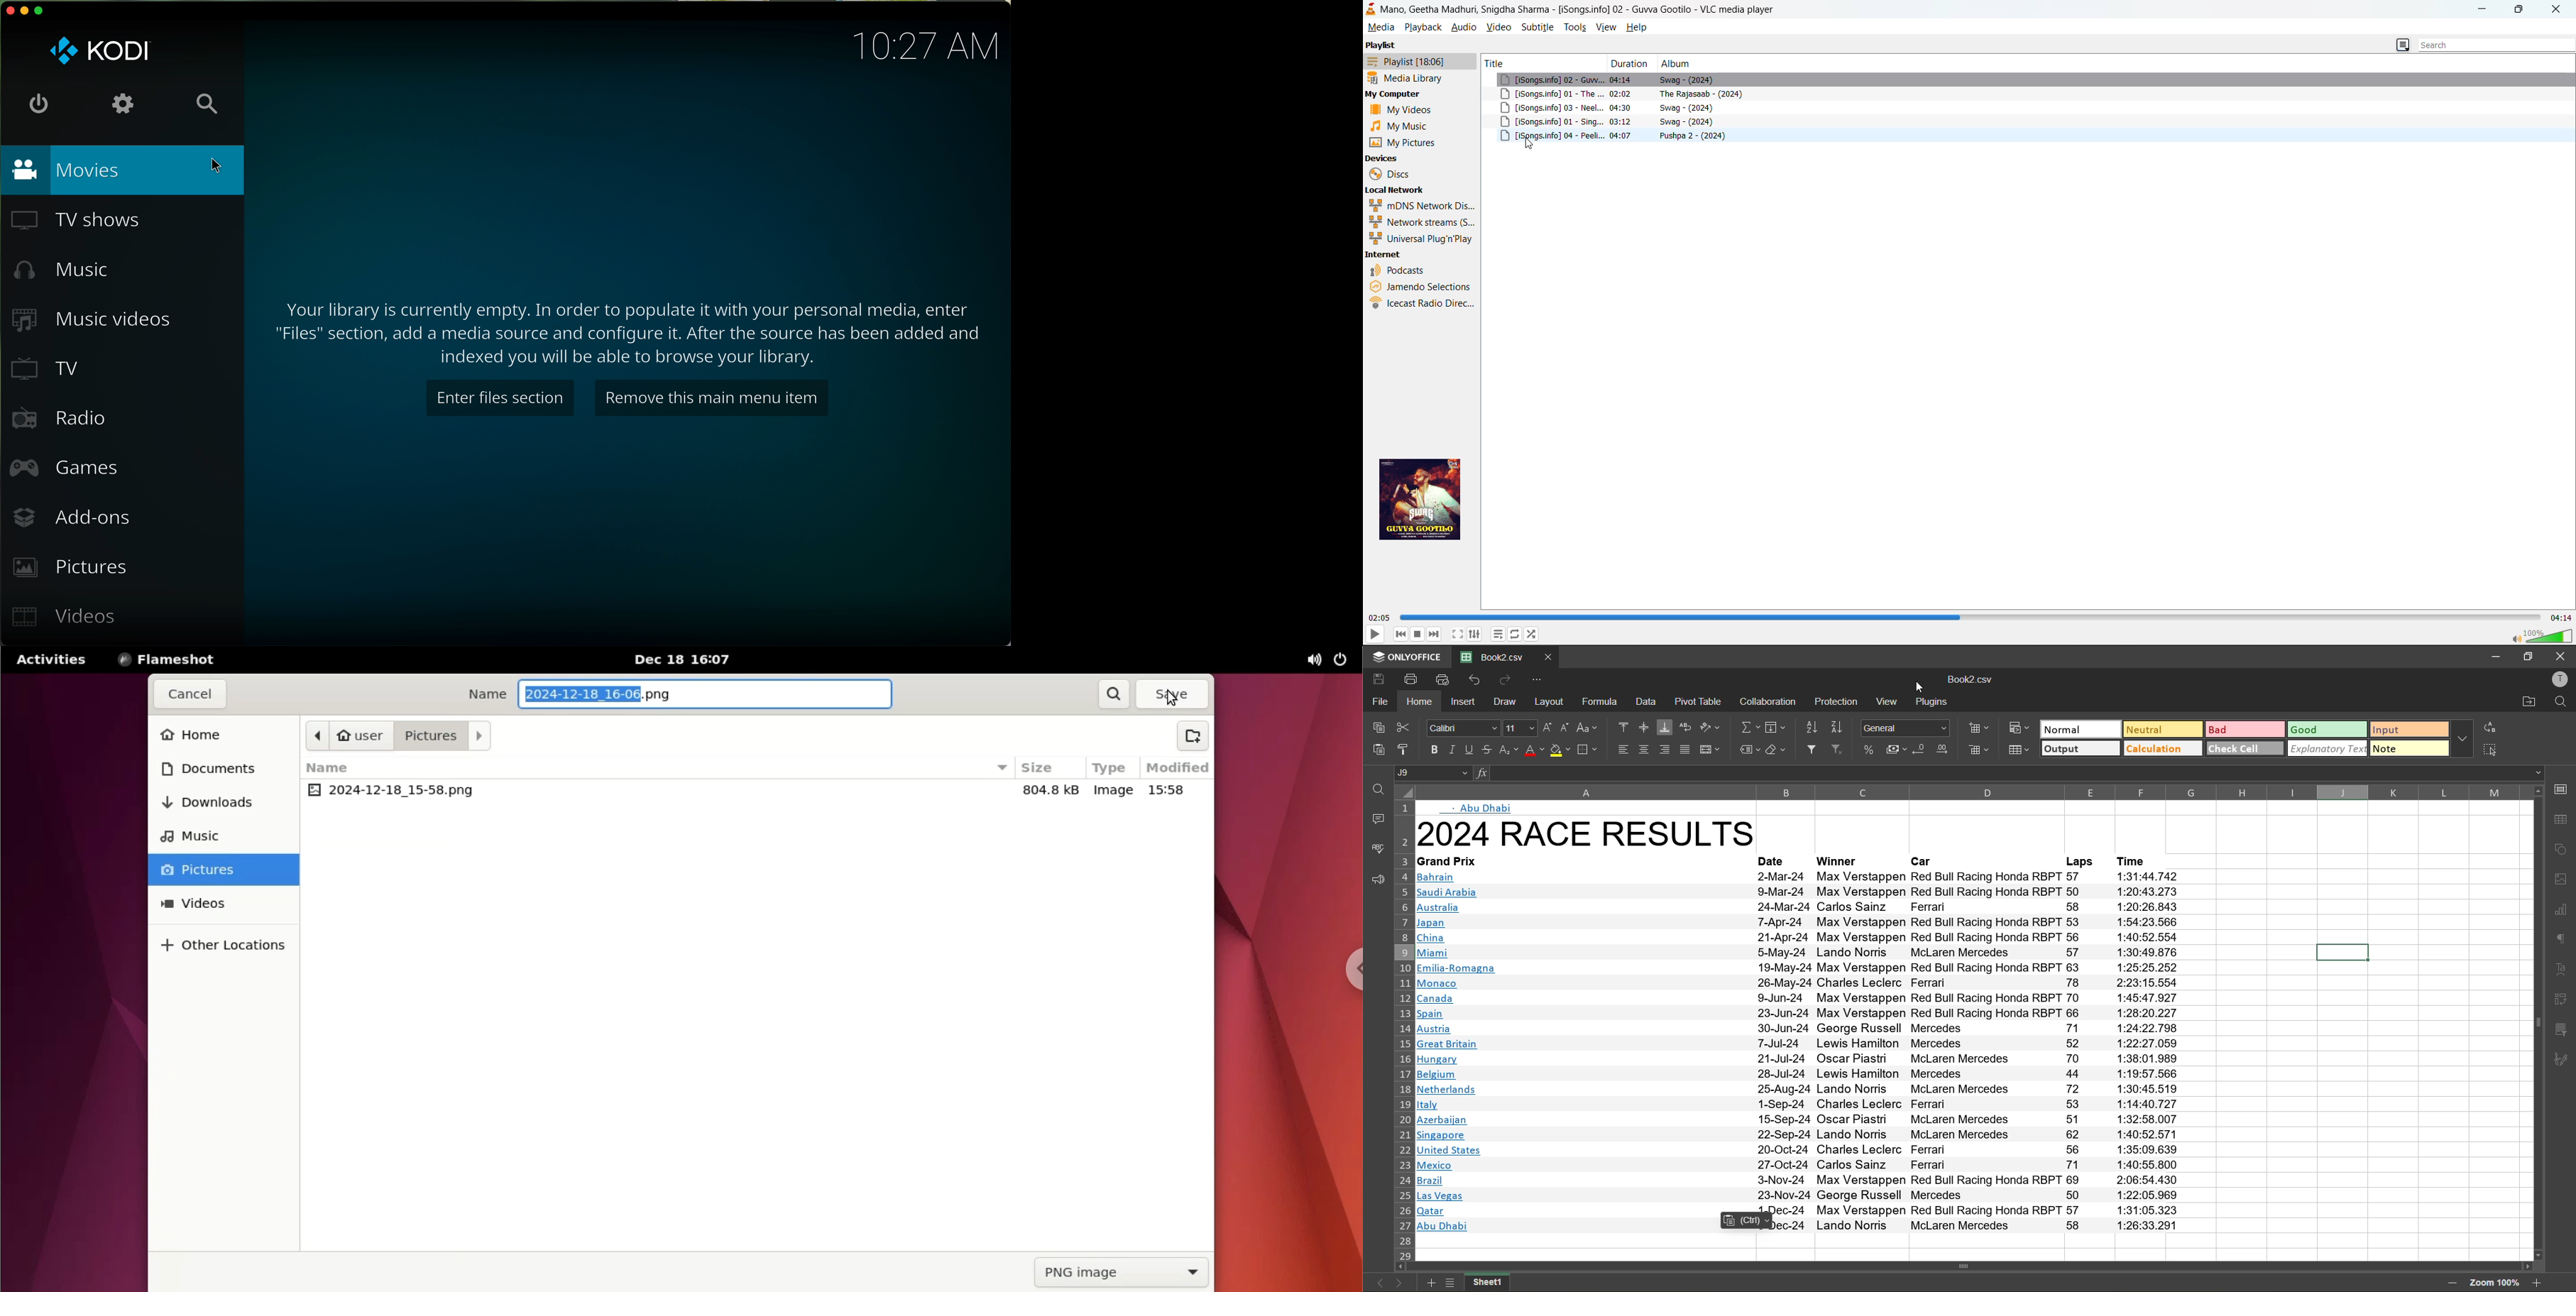 This screenshot has height=1316, width=2576. I want to click on font style, so click(1465, 724).